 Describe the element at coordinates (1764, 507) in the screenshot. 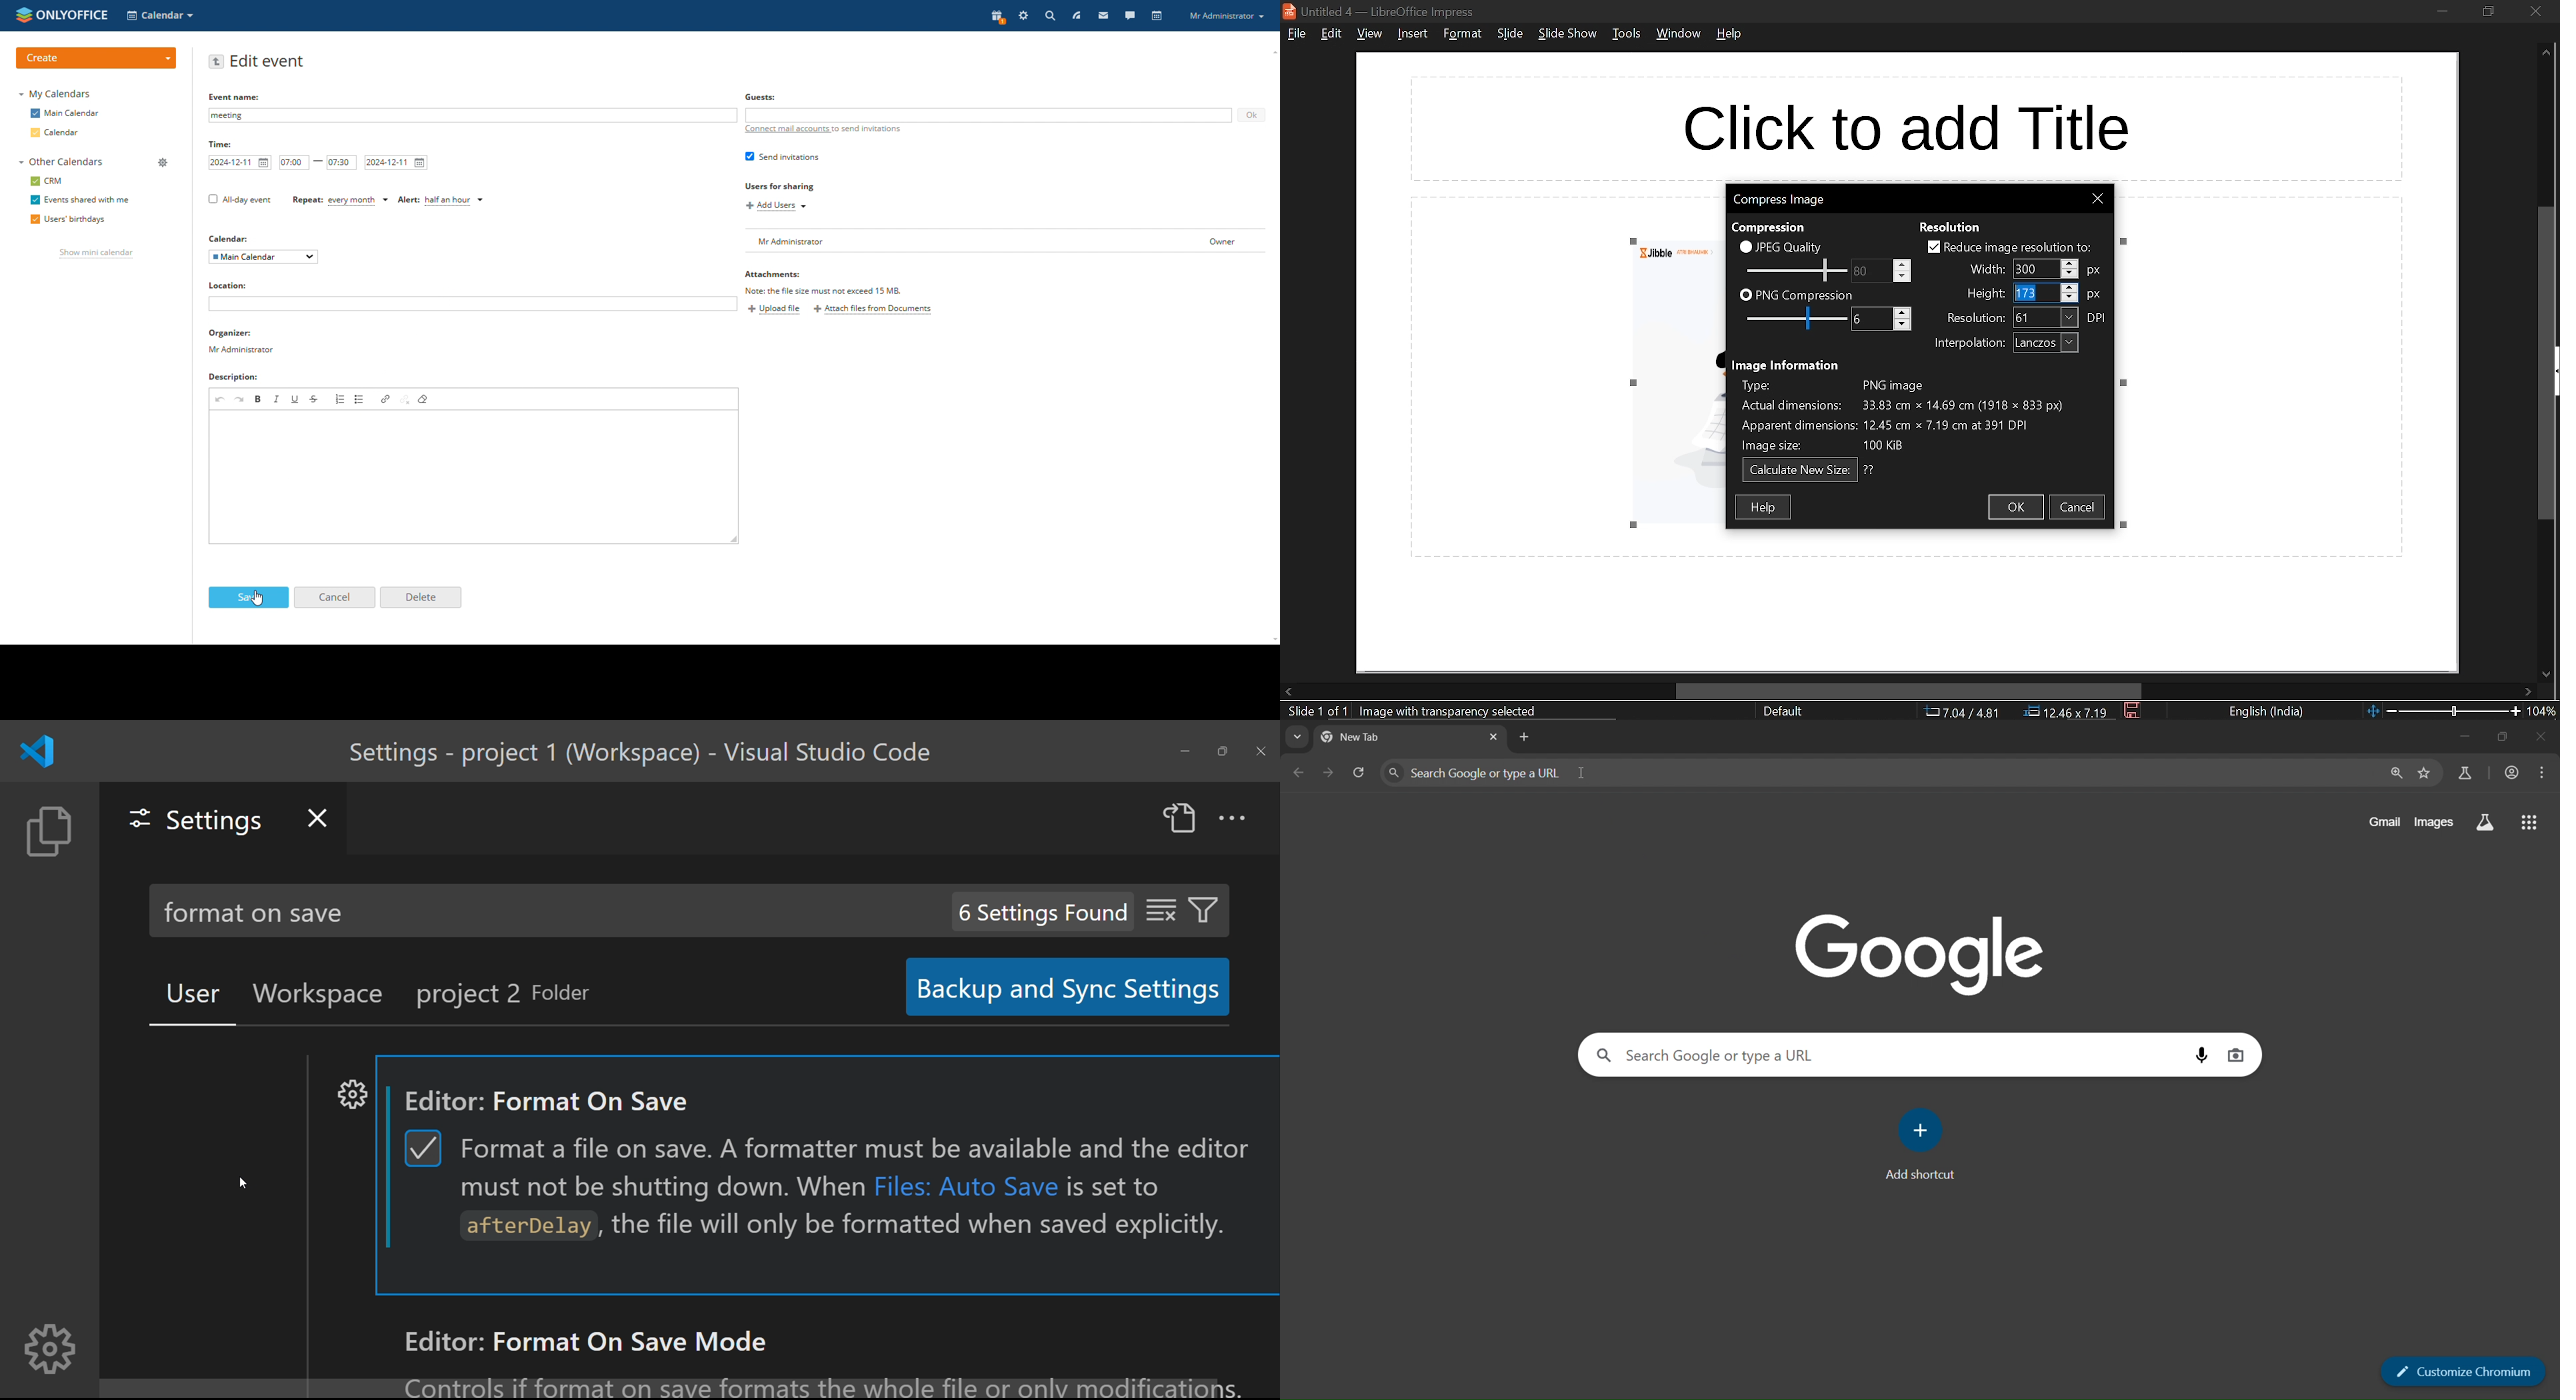

I see `help` at that location.